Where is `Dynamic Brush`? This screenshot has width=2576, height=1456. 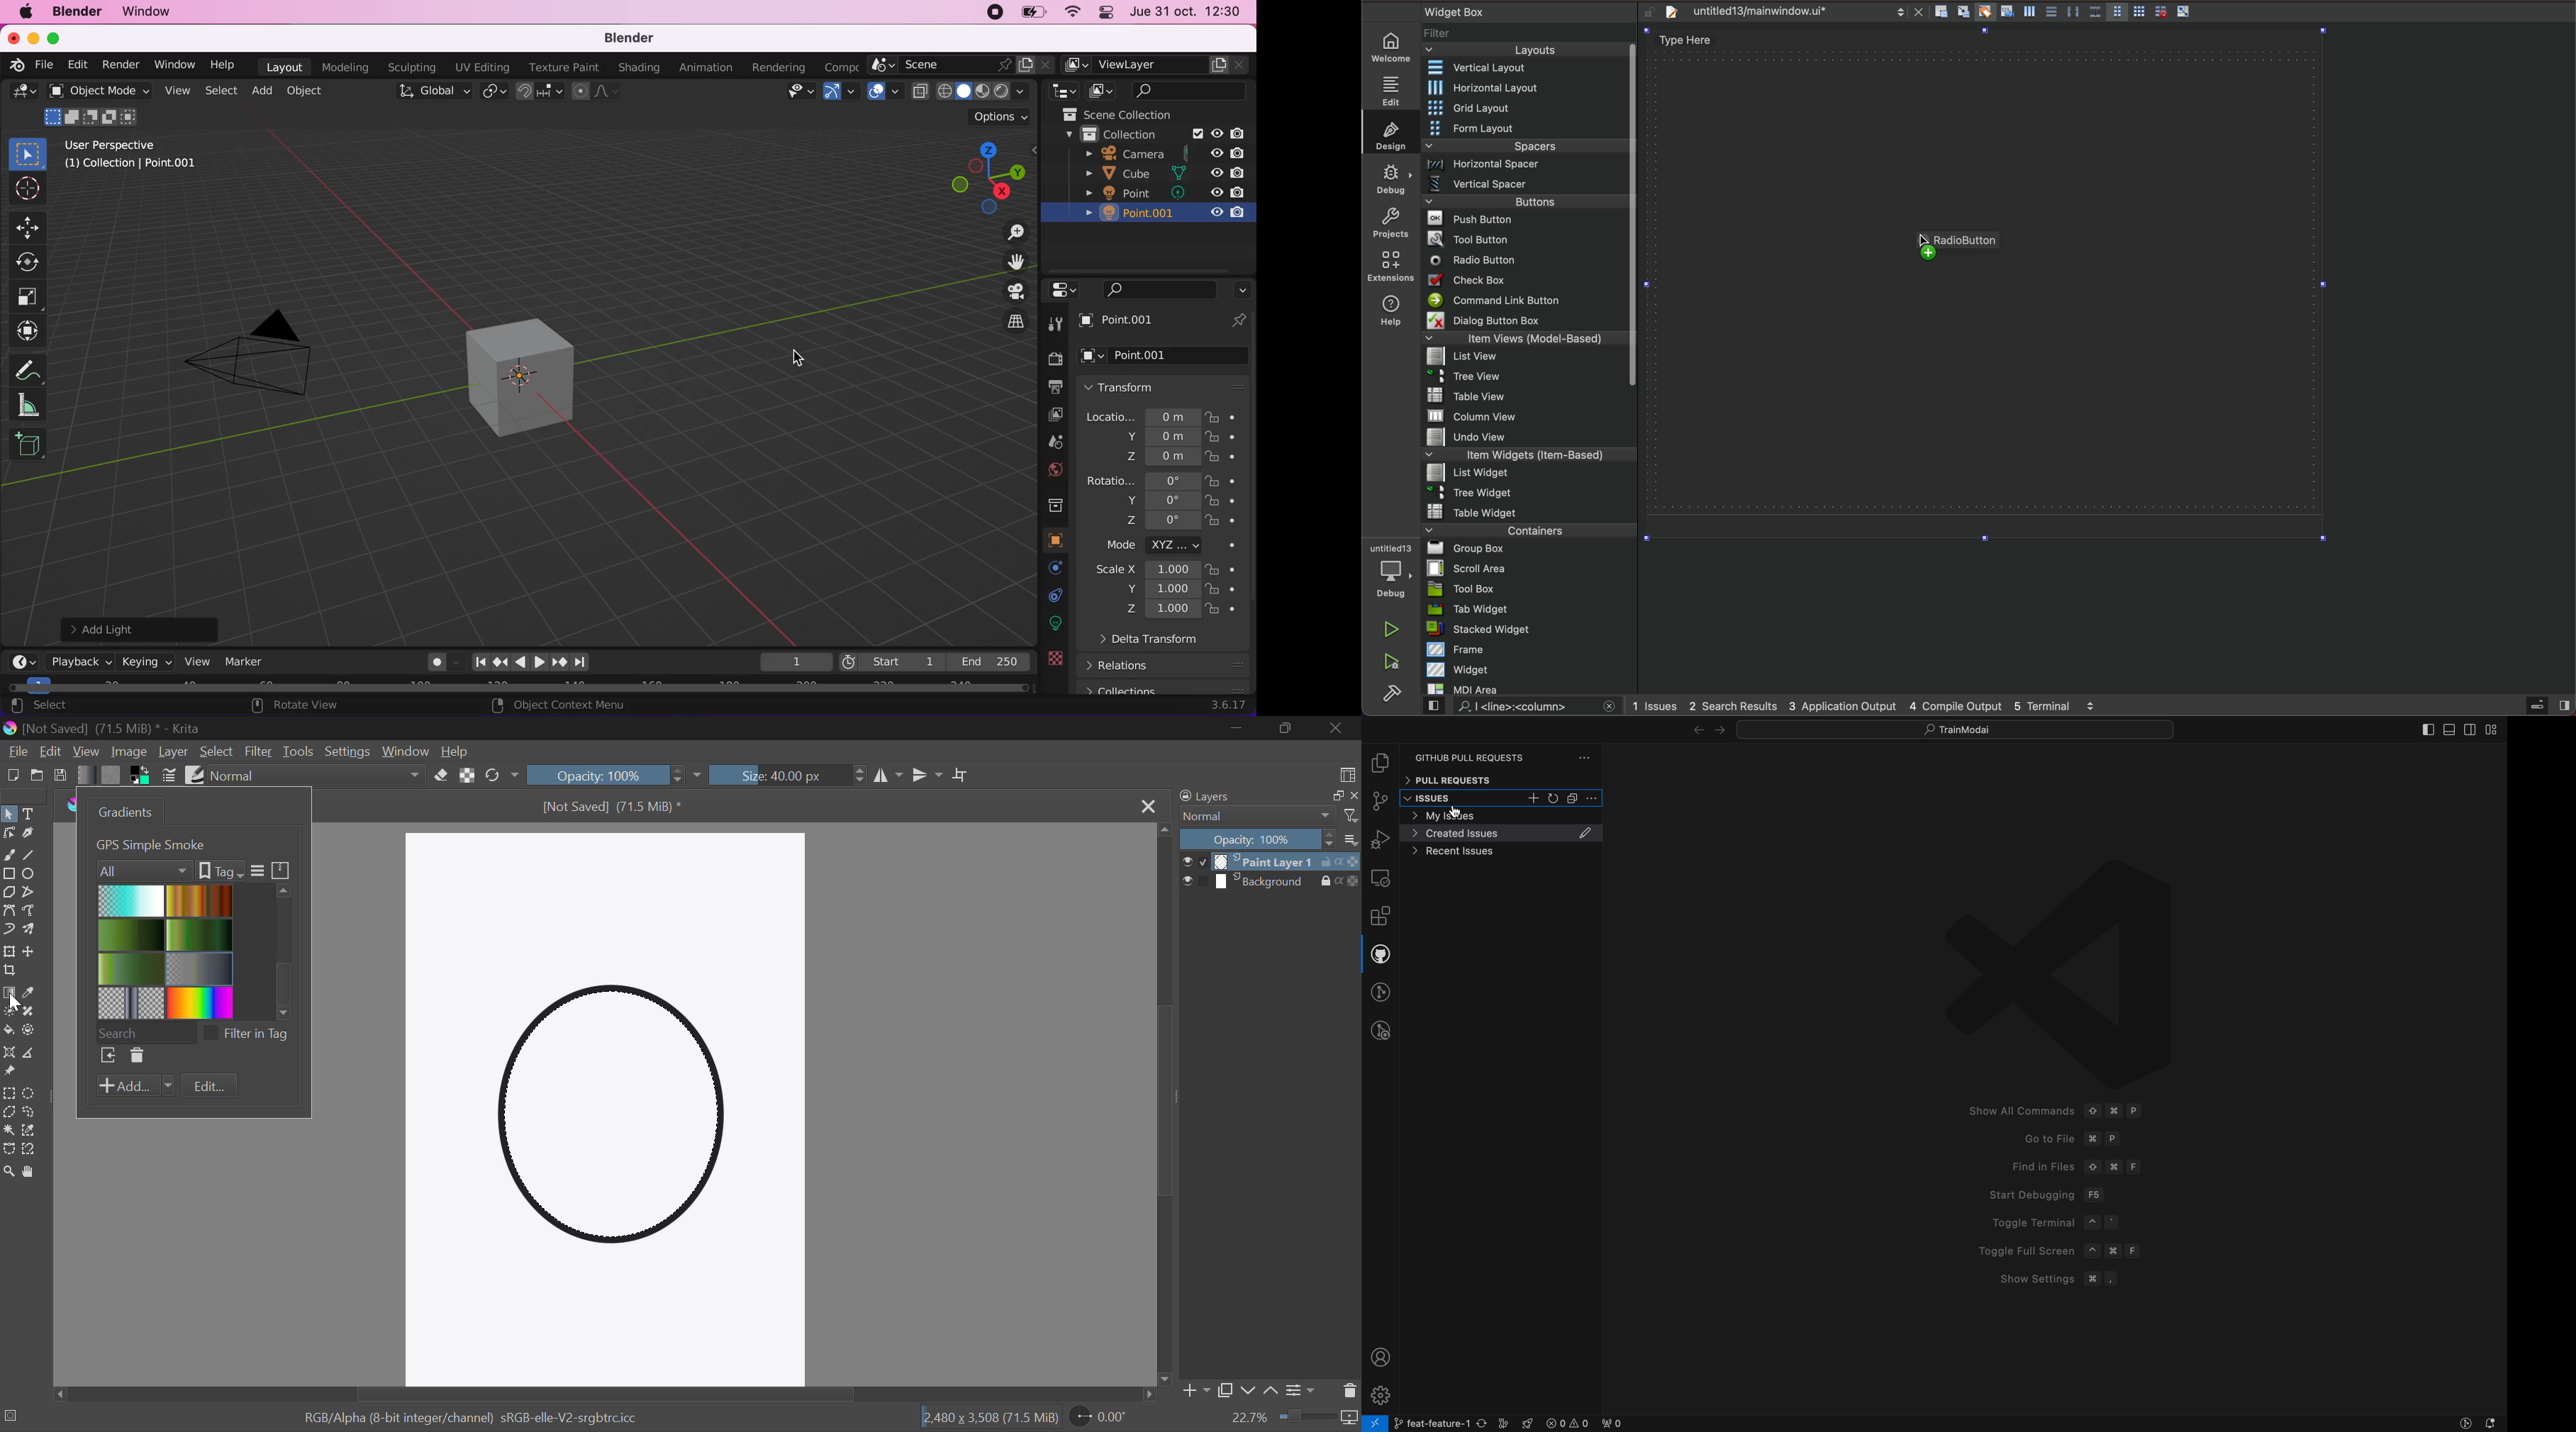 Dynamic Brush is located at coordinates (9, 931).